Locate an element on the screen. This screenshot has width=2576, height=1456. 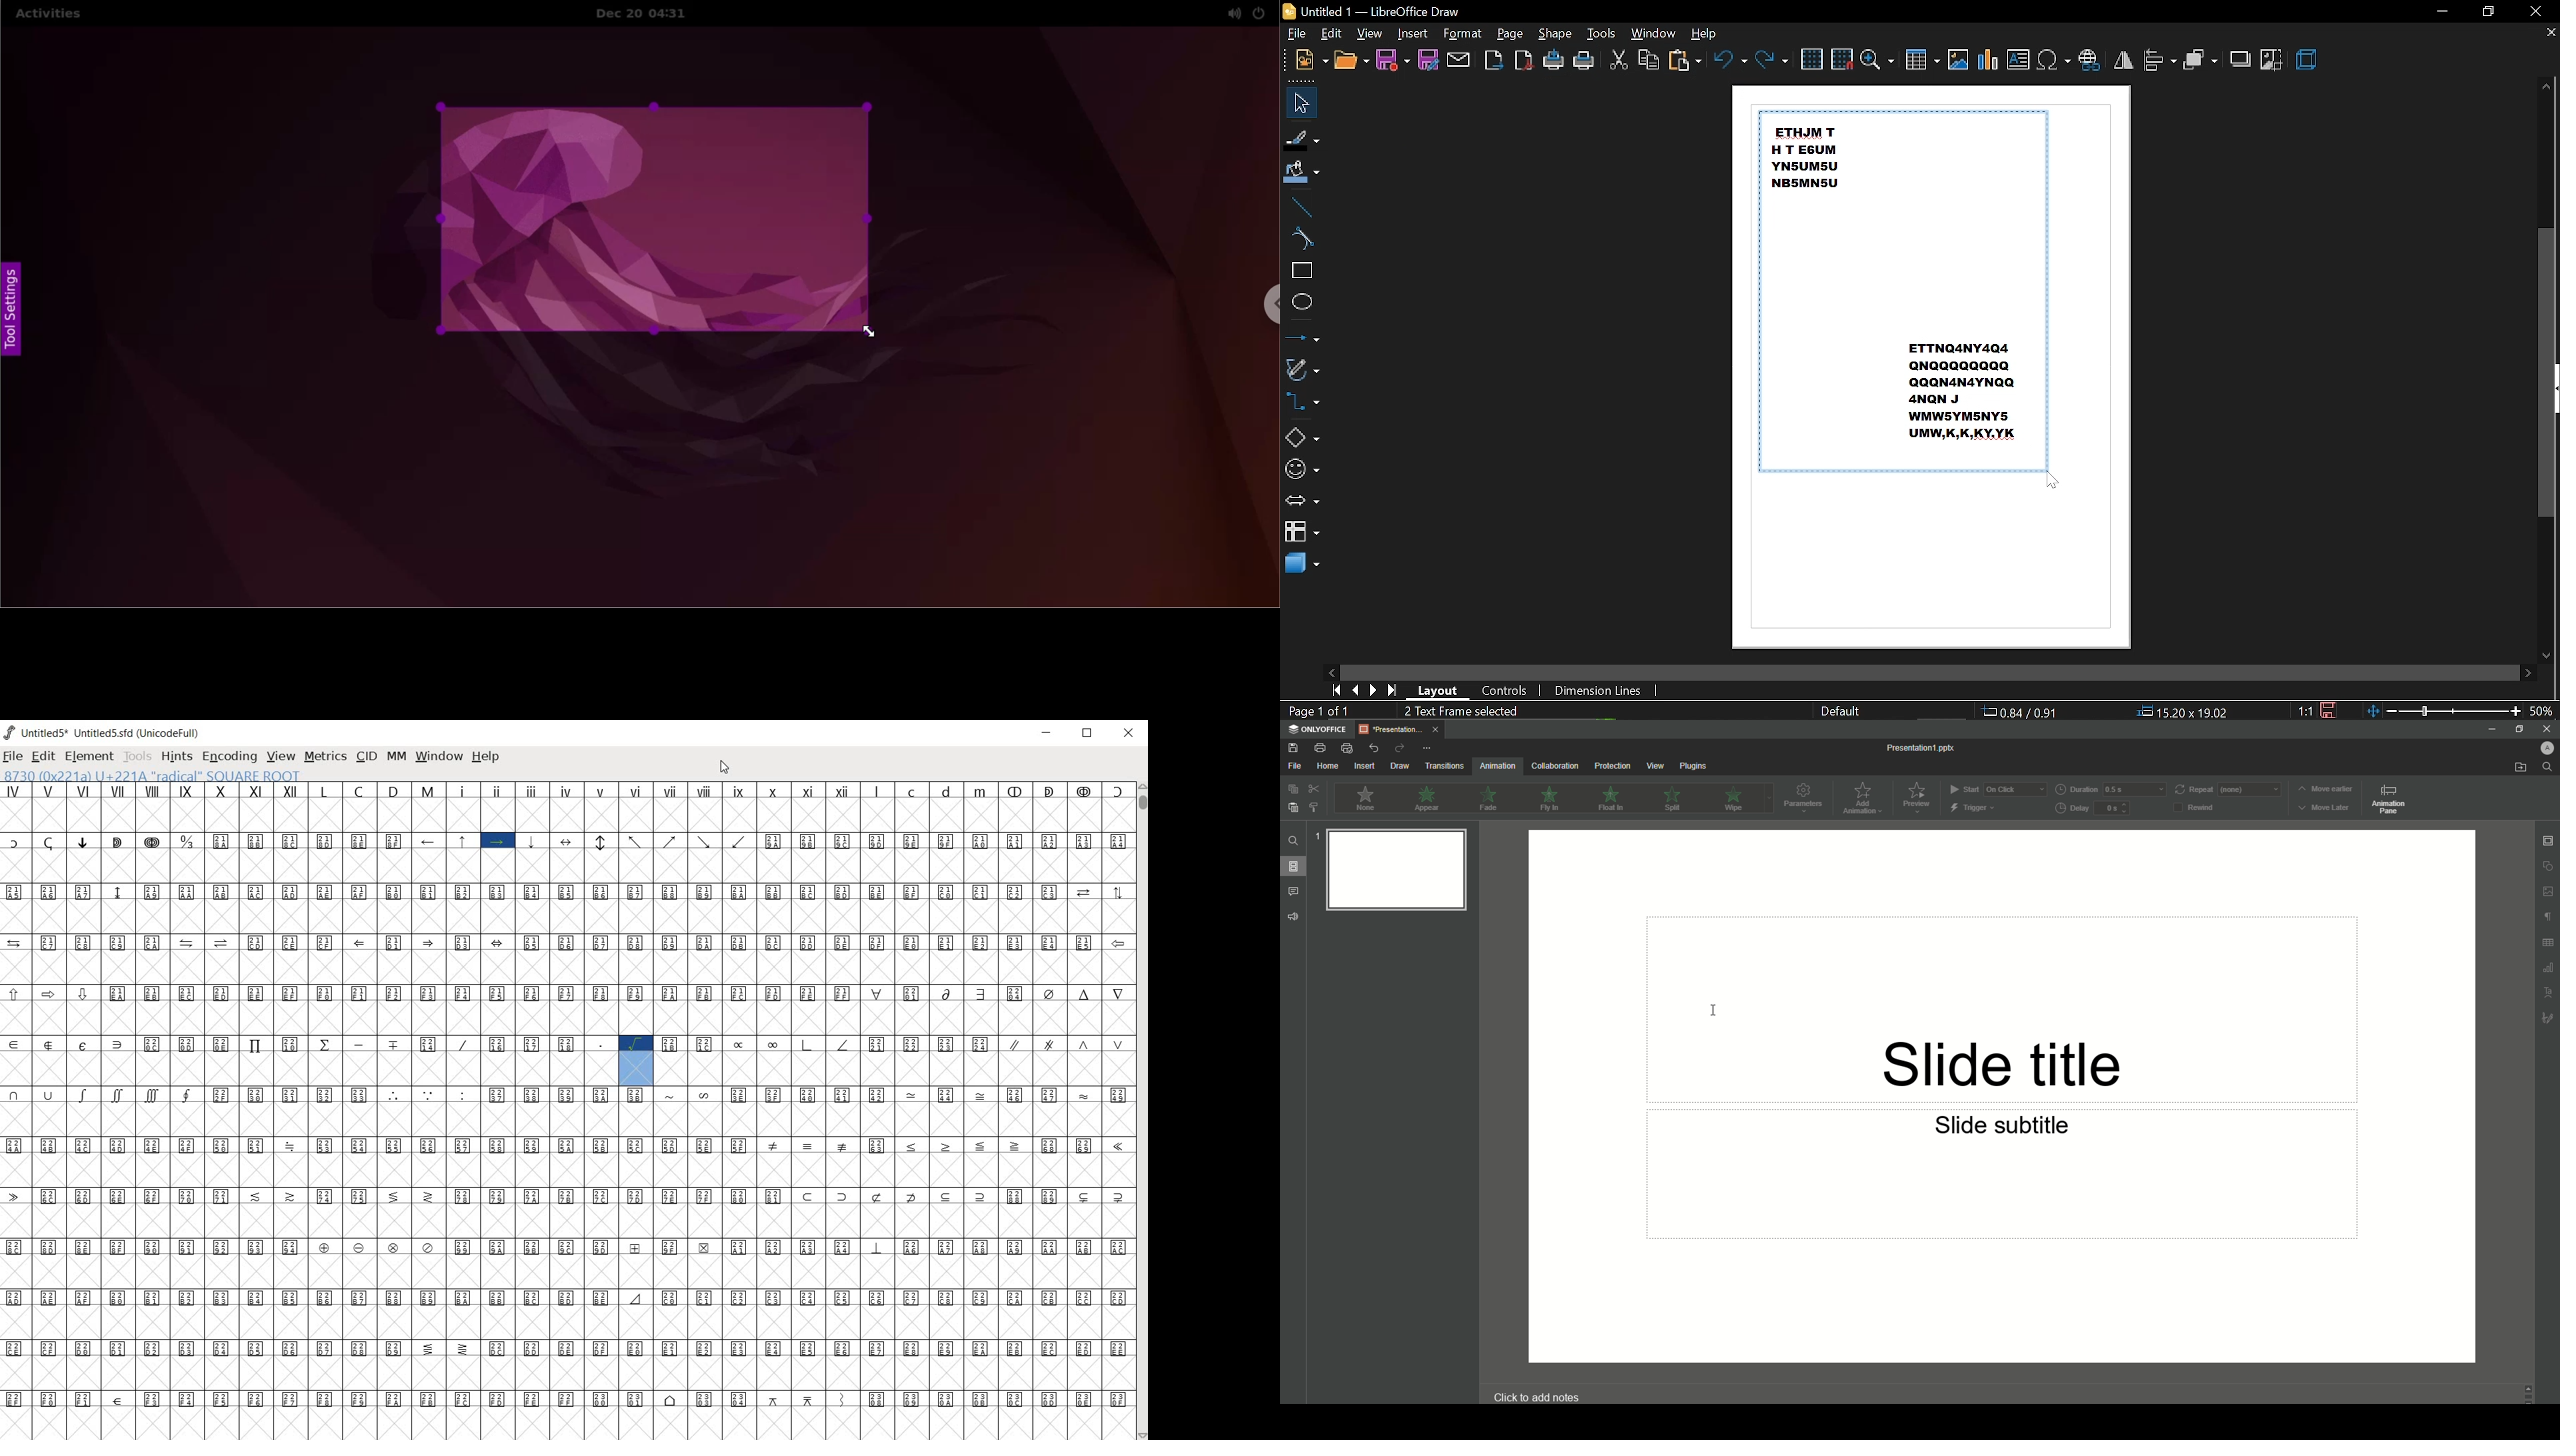
Change Styles is located at coordinates (1313, 807).